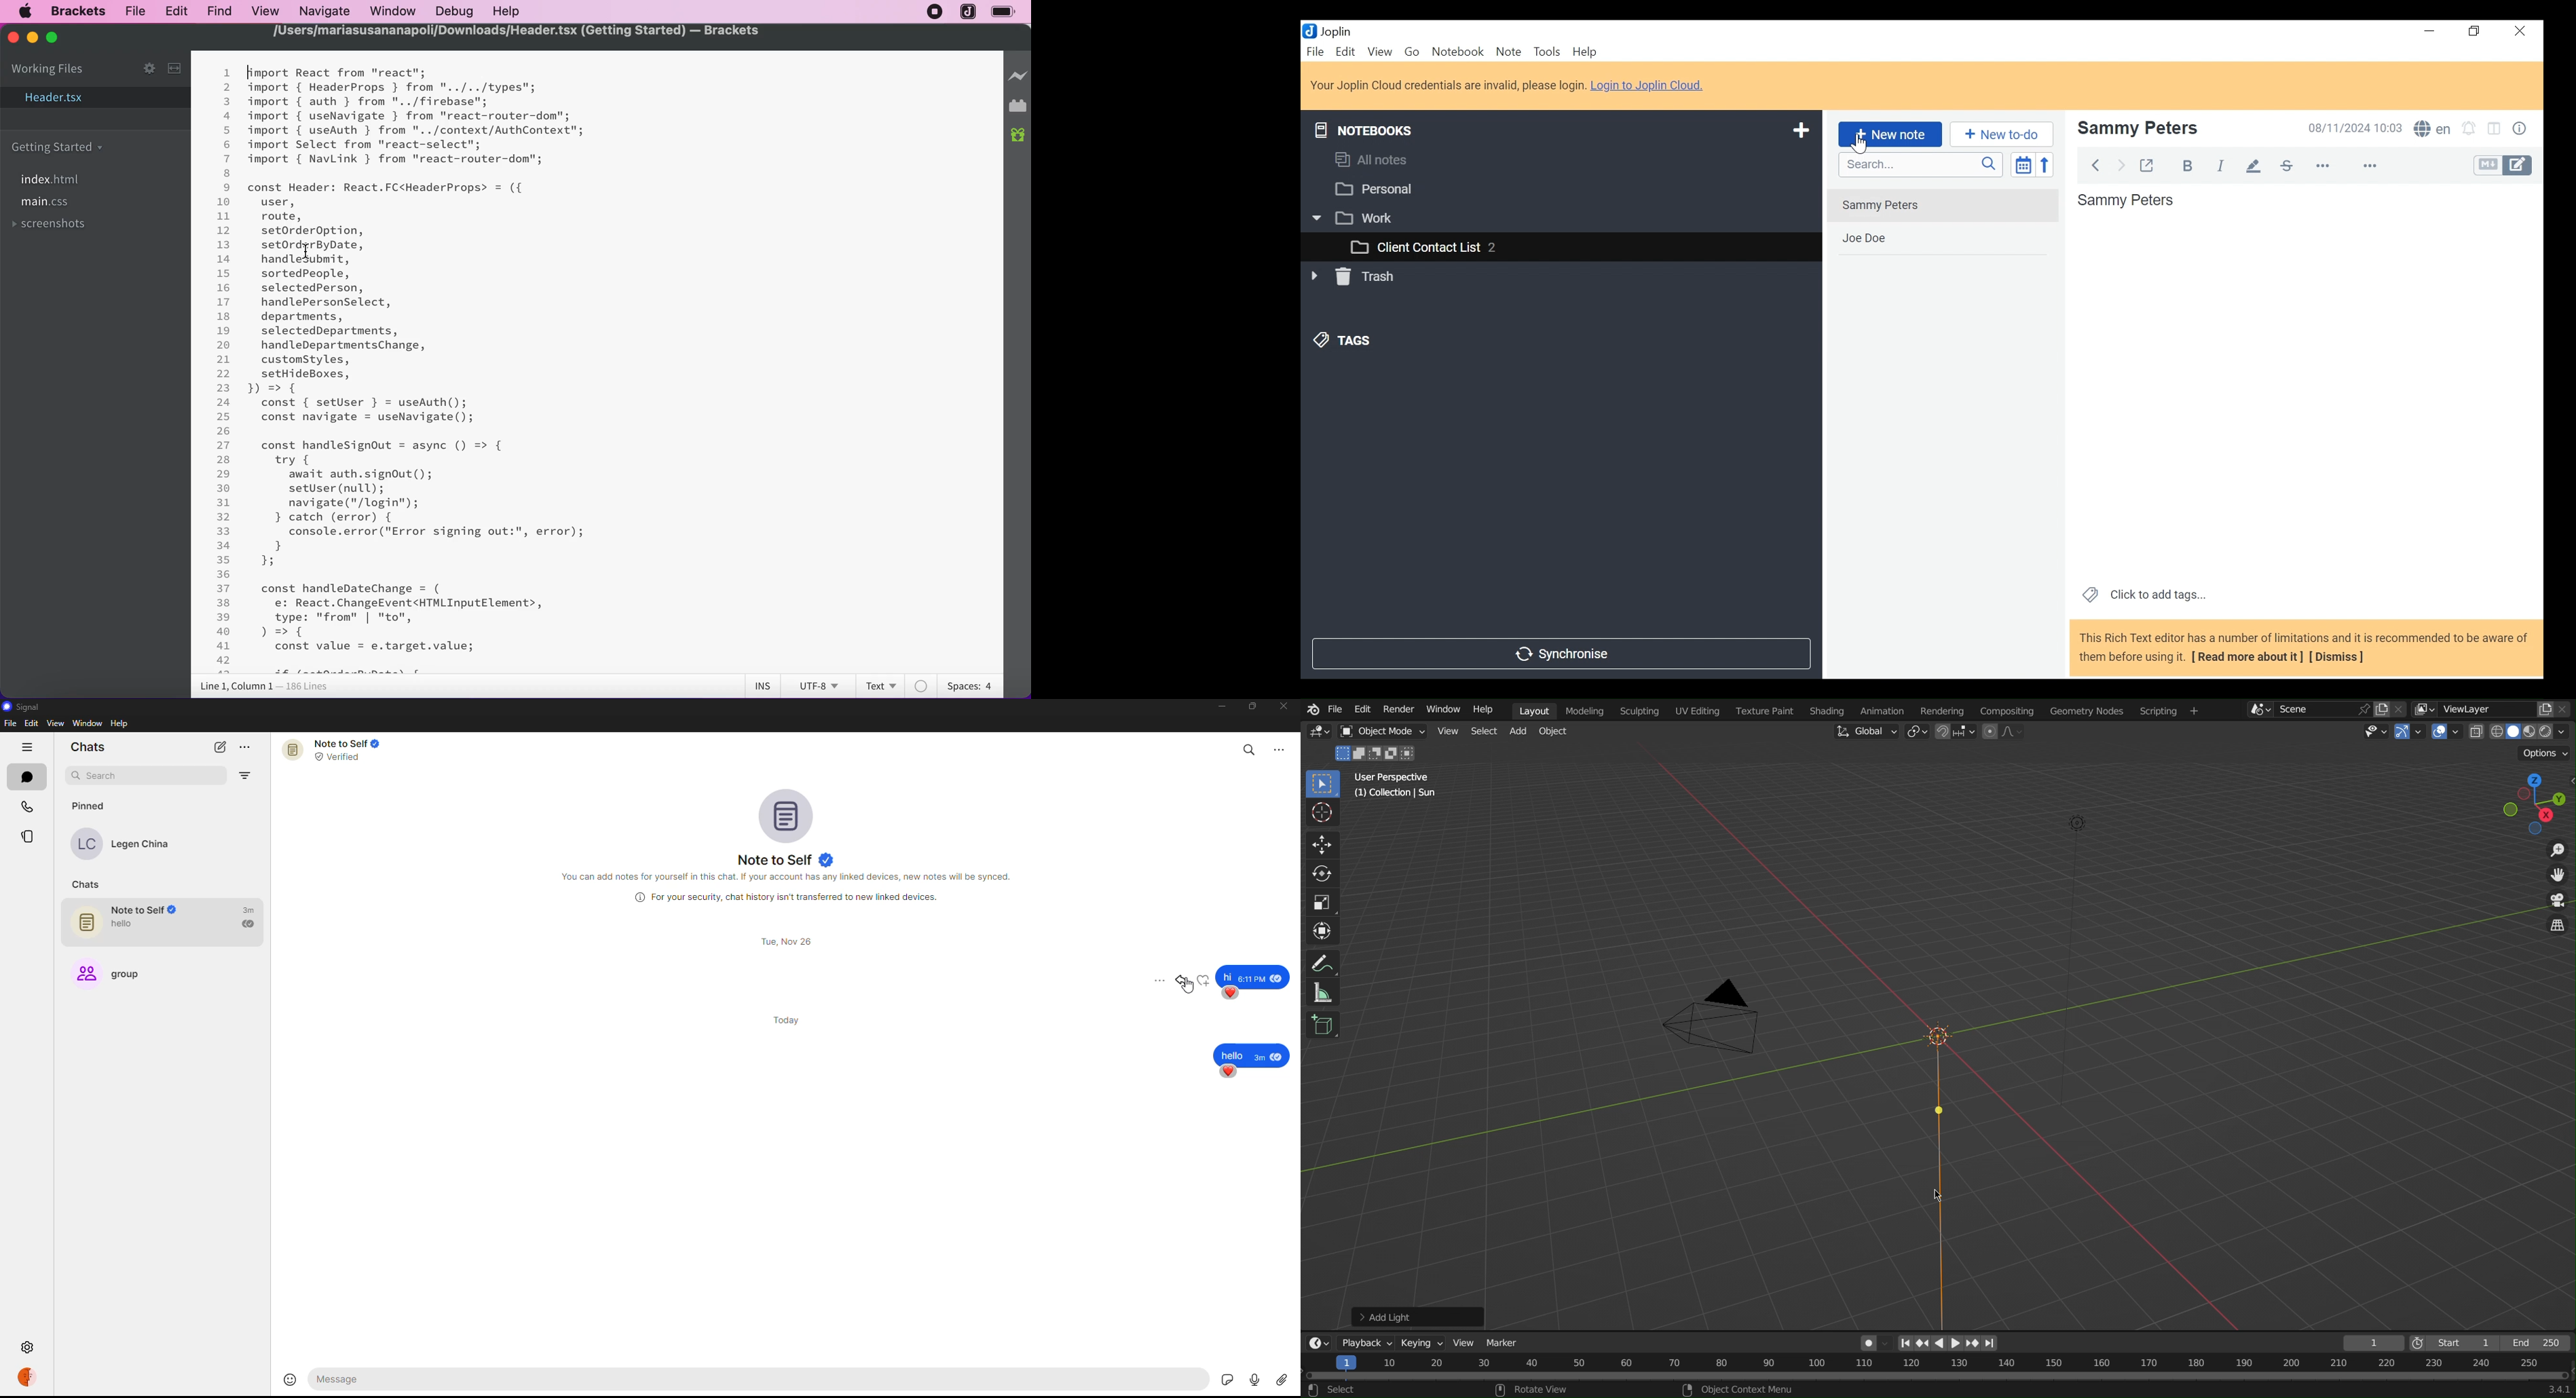  Describe the element at coordinates (1740, 1389) in the screenshot. I see `Object context menu ` at that location.